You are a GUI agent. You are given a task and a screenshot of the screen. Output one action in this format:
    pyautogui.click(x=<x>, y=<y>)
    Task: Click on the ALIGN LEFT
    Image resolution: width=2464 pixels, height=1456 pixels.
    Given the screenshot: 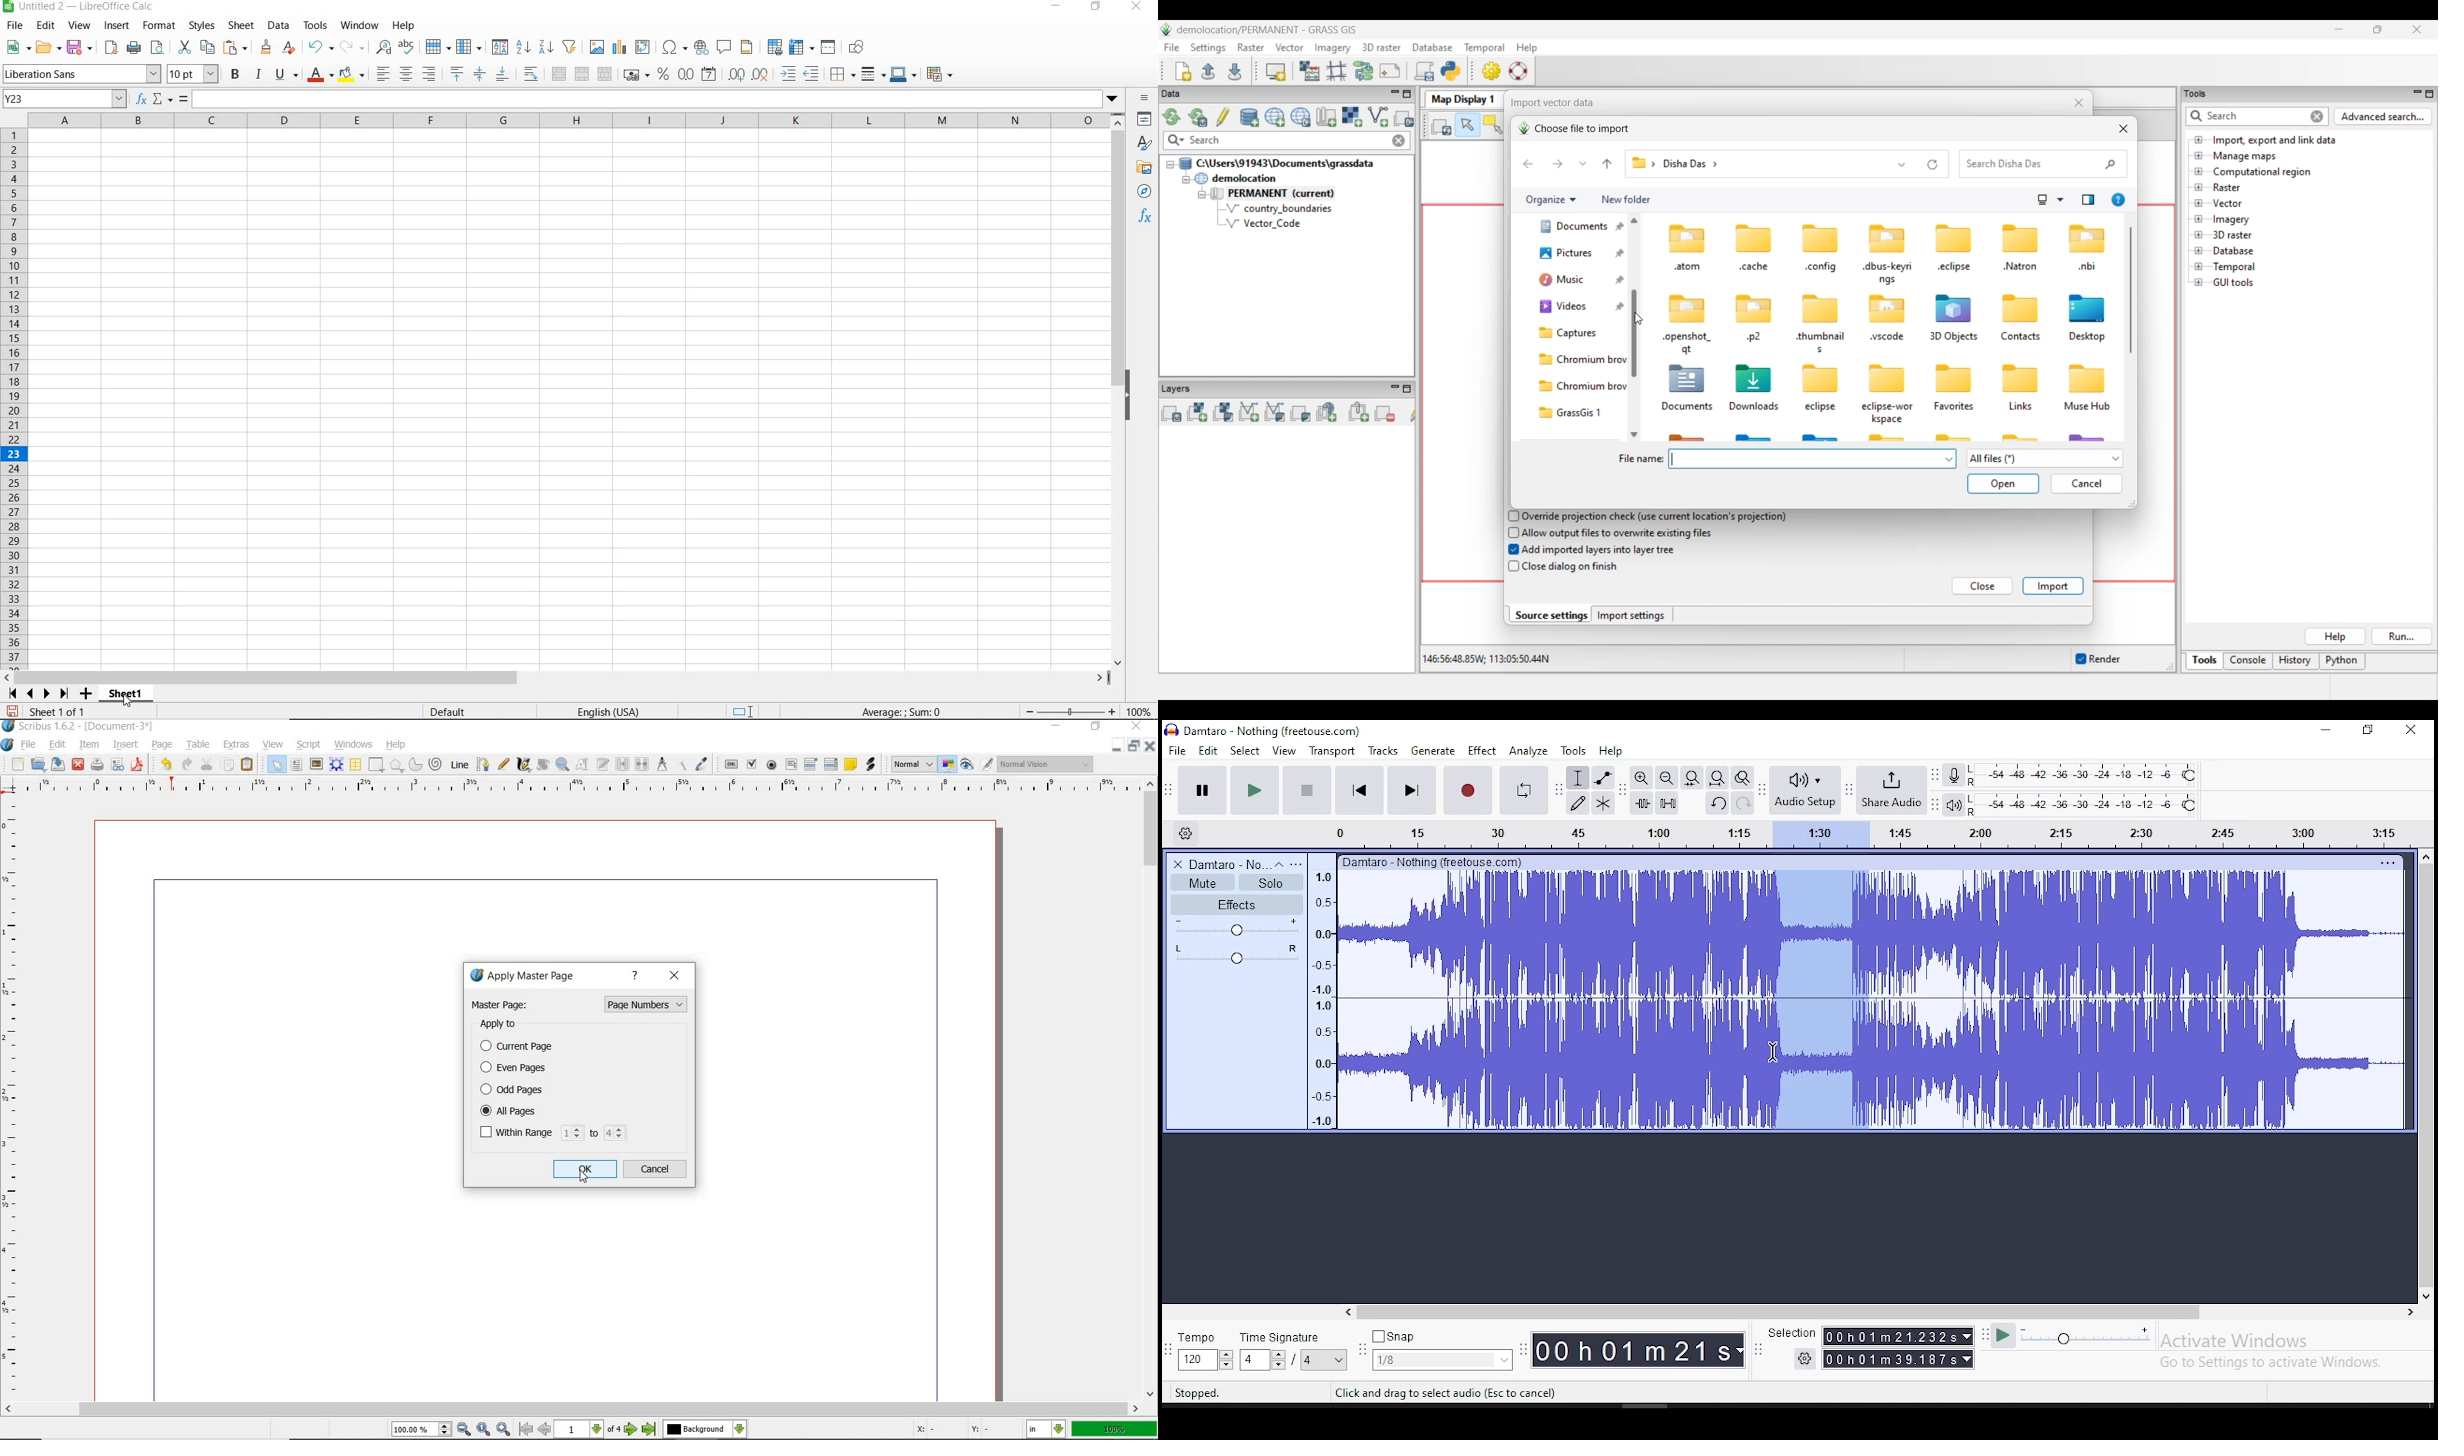 What is the action you would take?
    pyautogui.click(x=383, y=74)
    